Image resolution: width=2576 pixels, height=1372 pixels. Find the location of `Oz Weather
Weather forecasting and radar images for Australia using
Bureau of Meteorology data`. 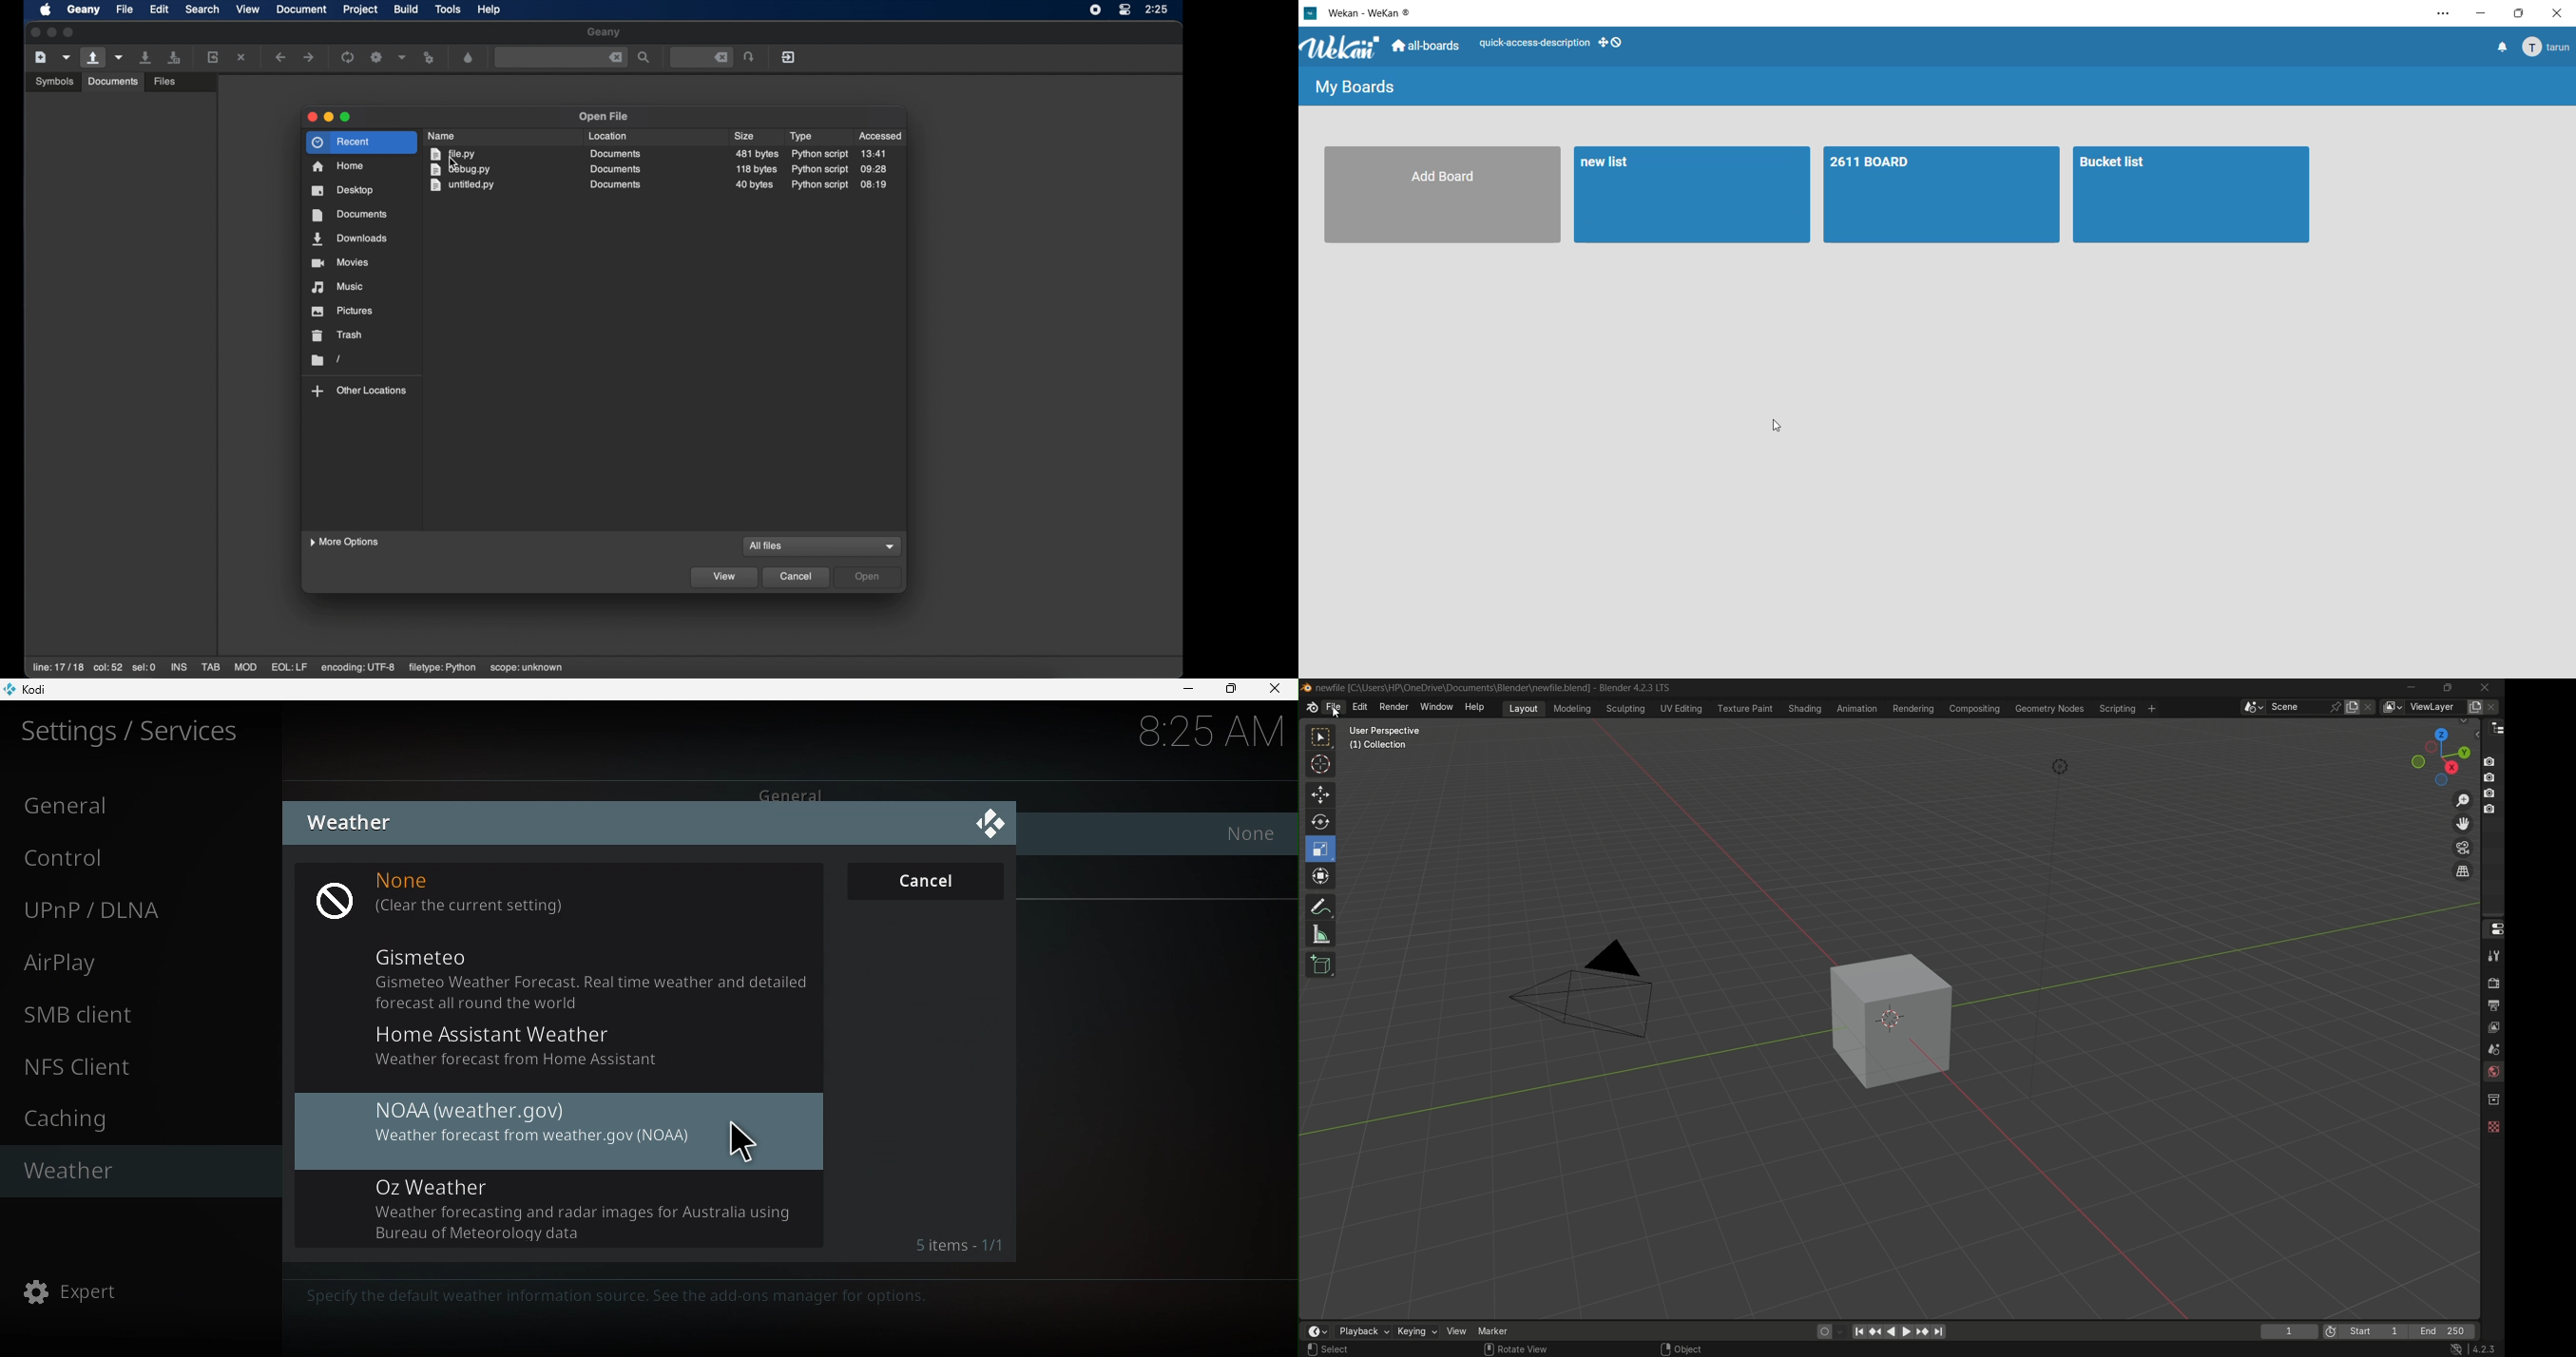

Oz Weather
Weather forecasting and radar images for Australia using
Bureau of Meteorology data is located at coordinates (591, 1213).